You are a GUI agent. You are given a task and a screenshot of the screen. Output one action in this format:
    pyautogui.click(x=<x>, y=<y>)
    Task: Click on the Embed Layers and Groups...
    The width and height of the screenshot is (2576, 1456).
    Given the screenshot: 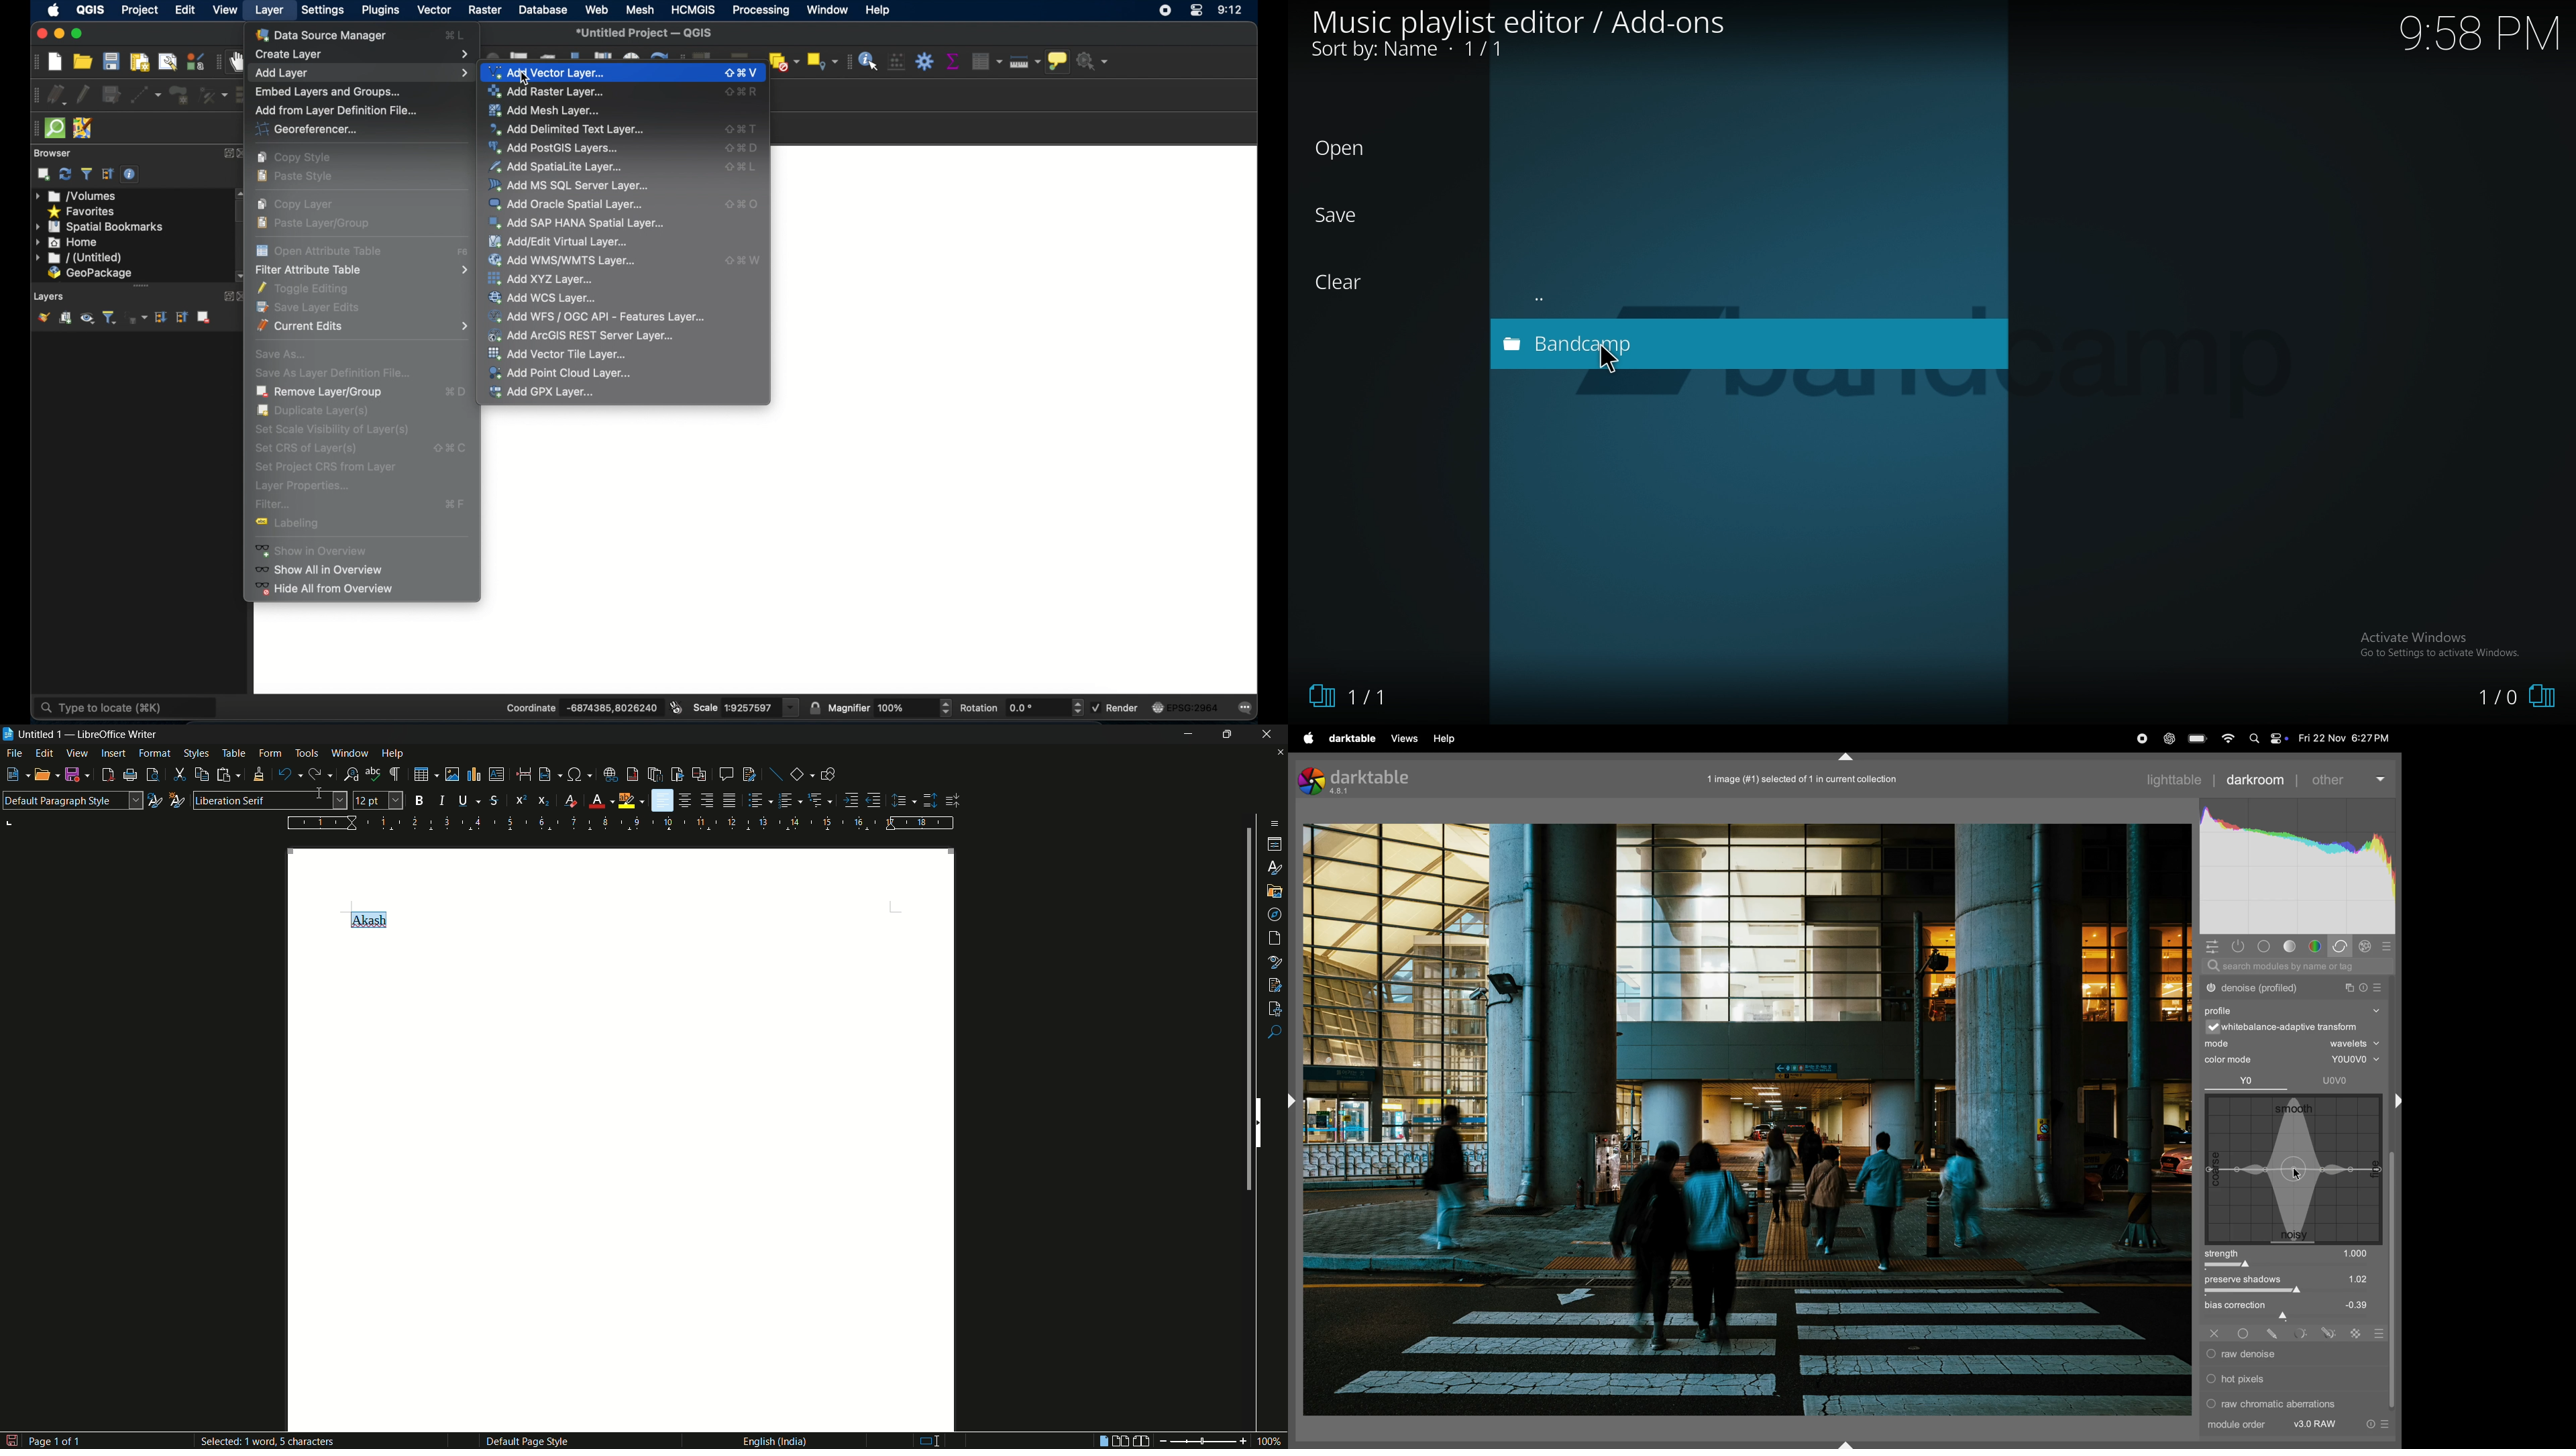 What is the action you would take?
    pyautogui.click(x=337, y=91)
    